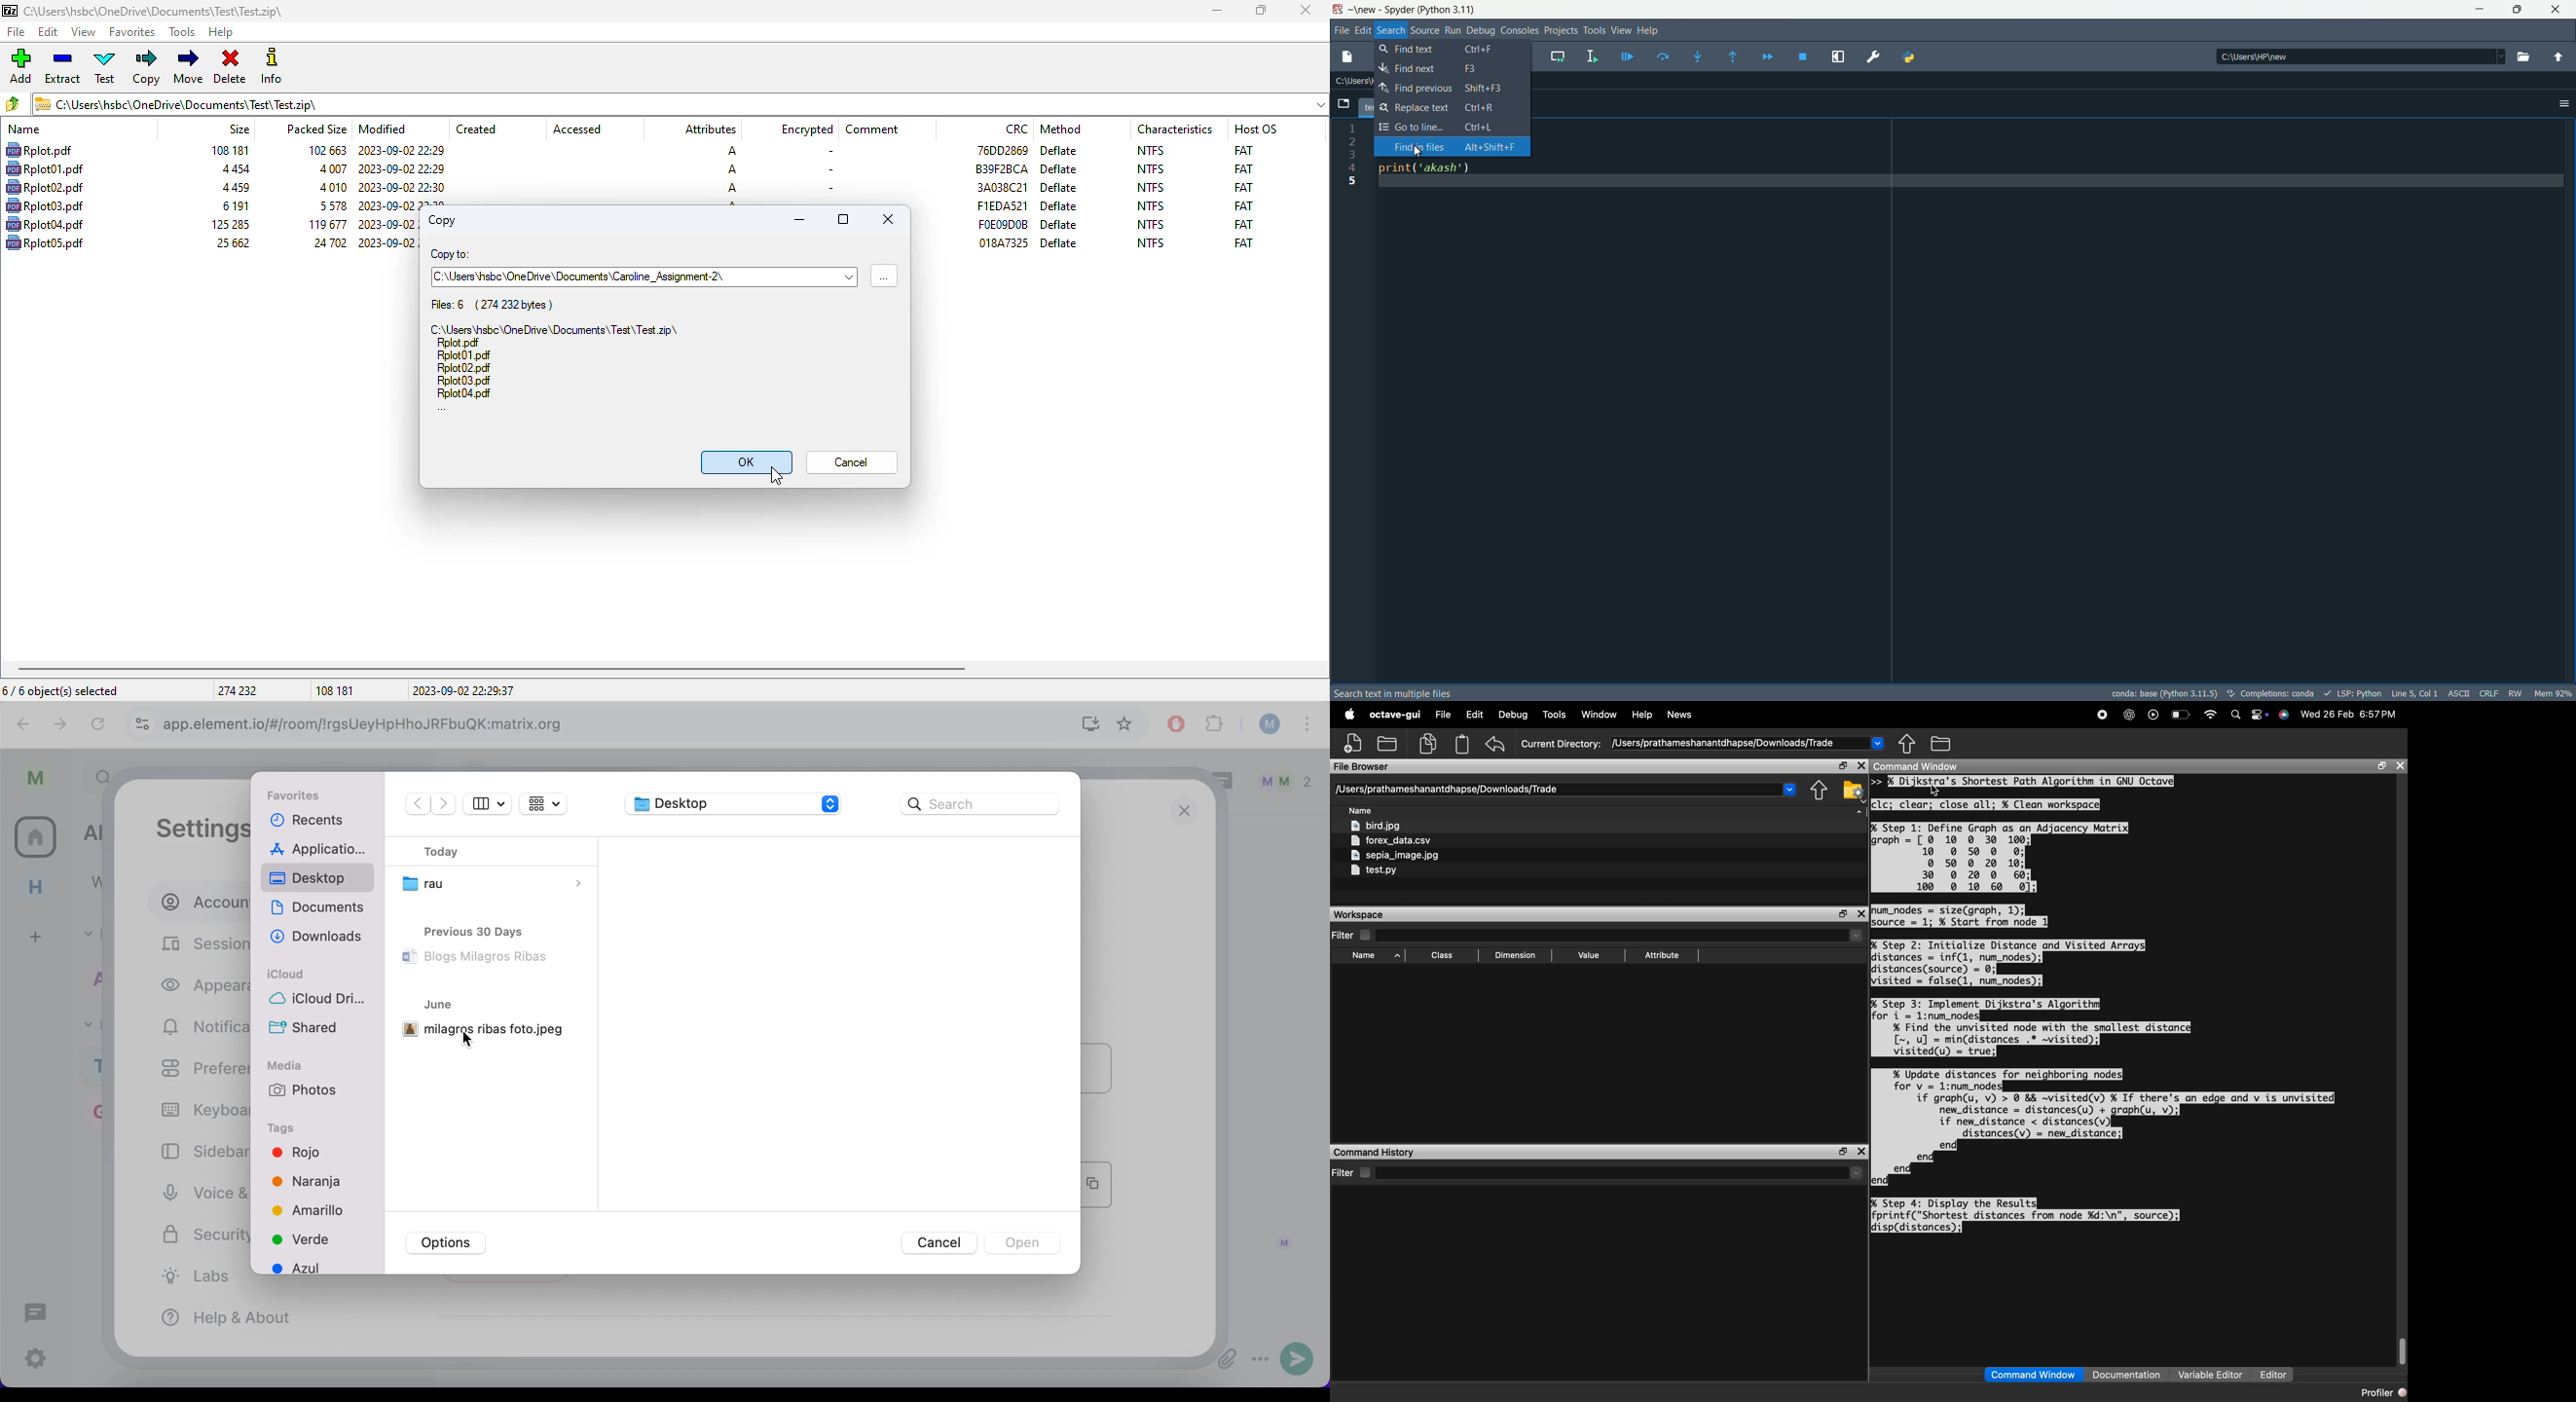 This screenshot has height=1428, width=2576. What do you see at coordinates (1390, 30) in the screenshot?
I see `Search Menu` at bounding box center [1390, 30].